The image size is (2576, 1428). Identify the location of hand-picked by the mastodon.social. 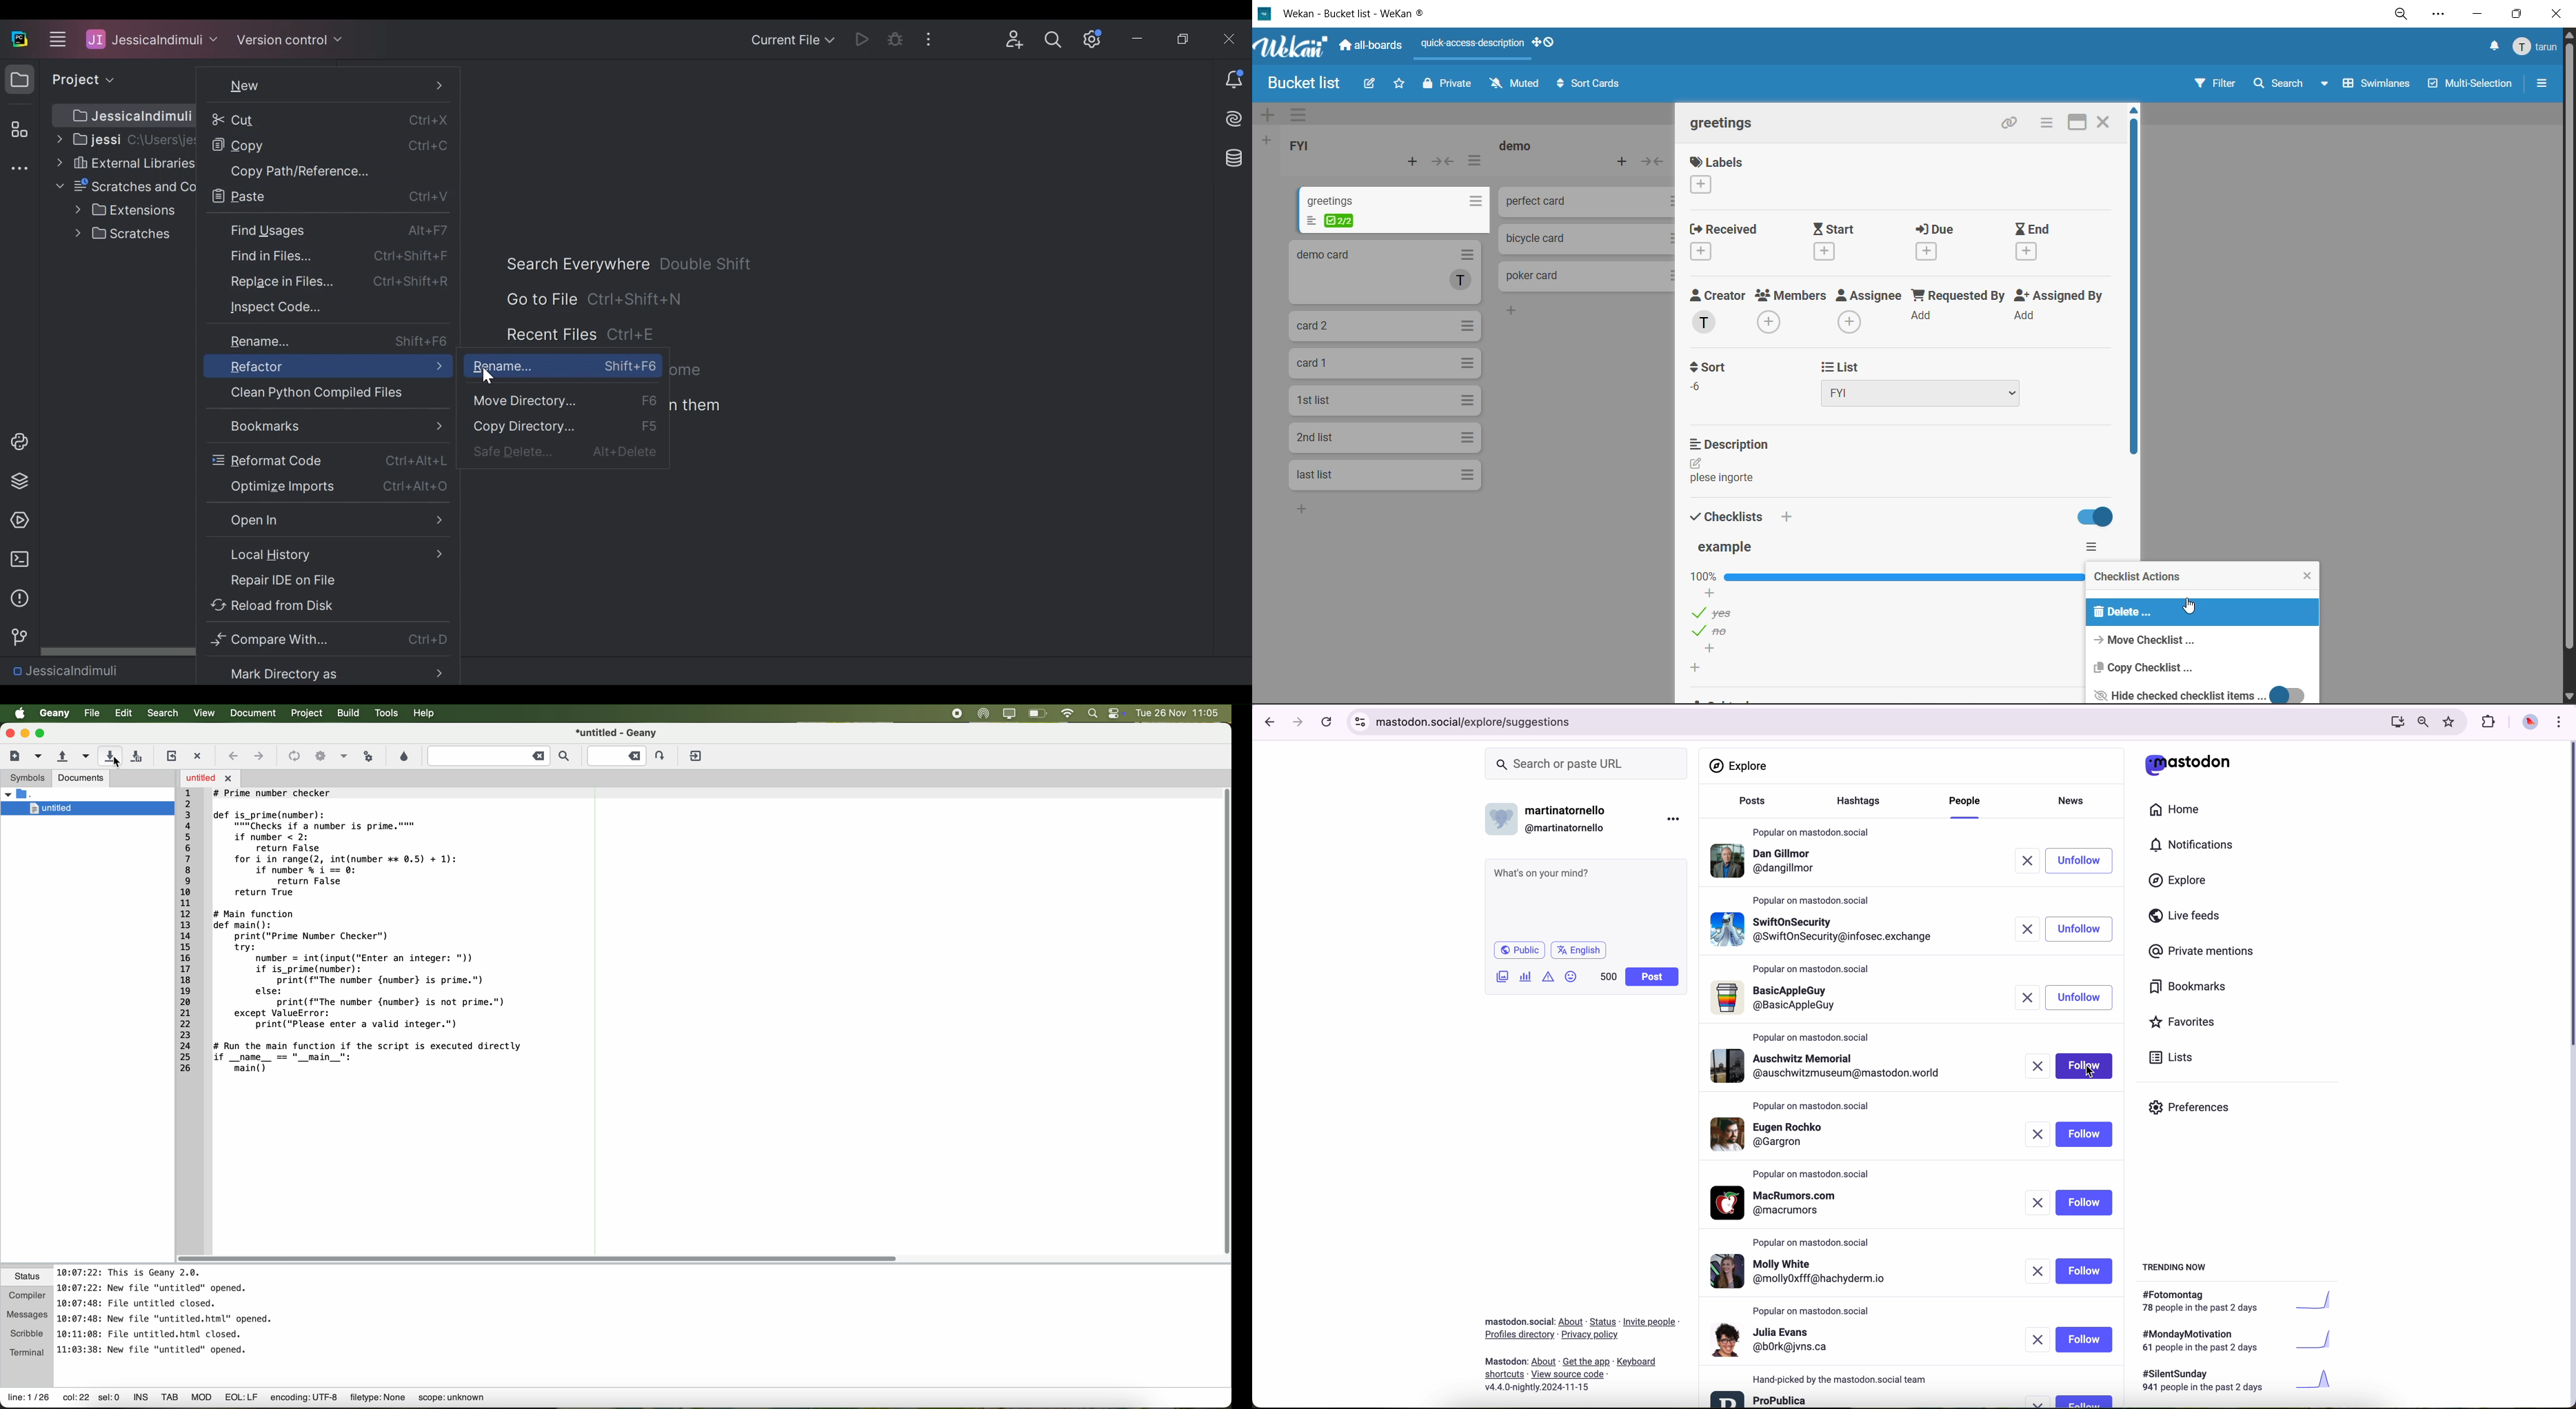
(1846, 1380).